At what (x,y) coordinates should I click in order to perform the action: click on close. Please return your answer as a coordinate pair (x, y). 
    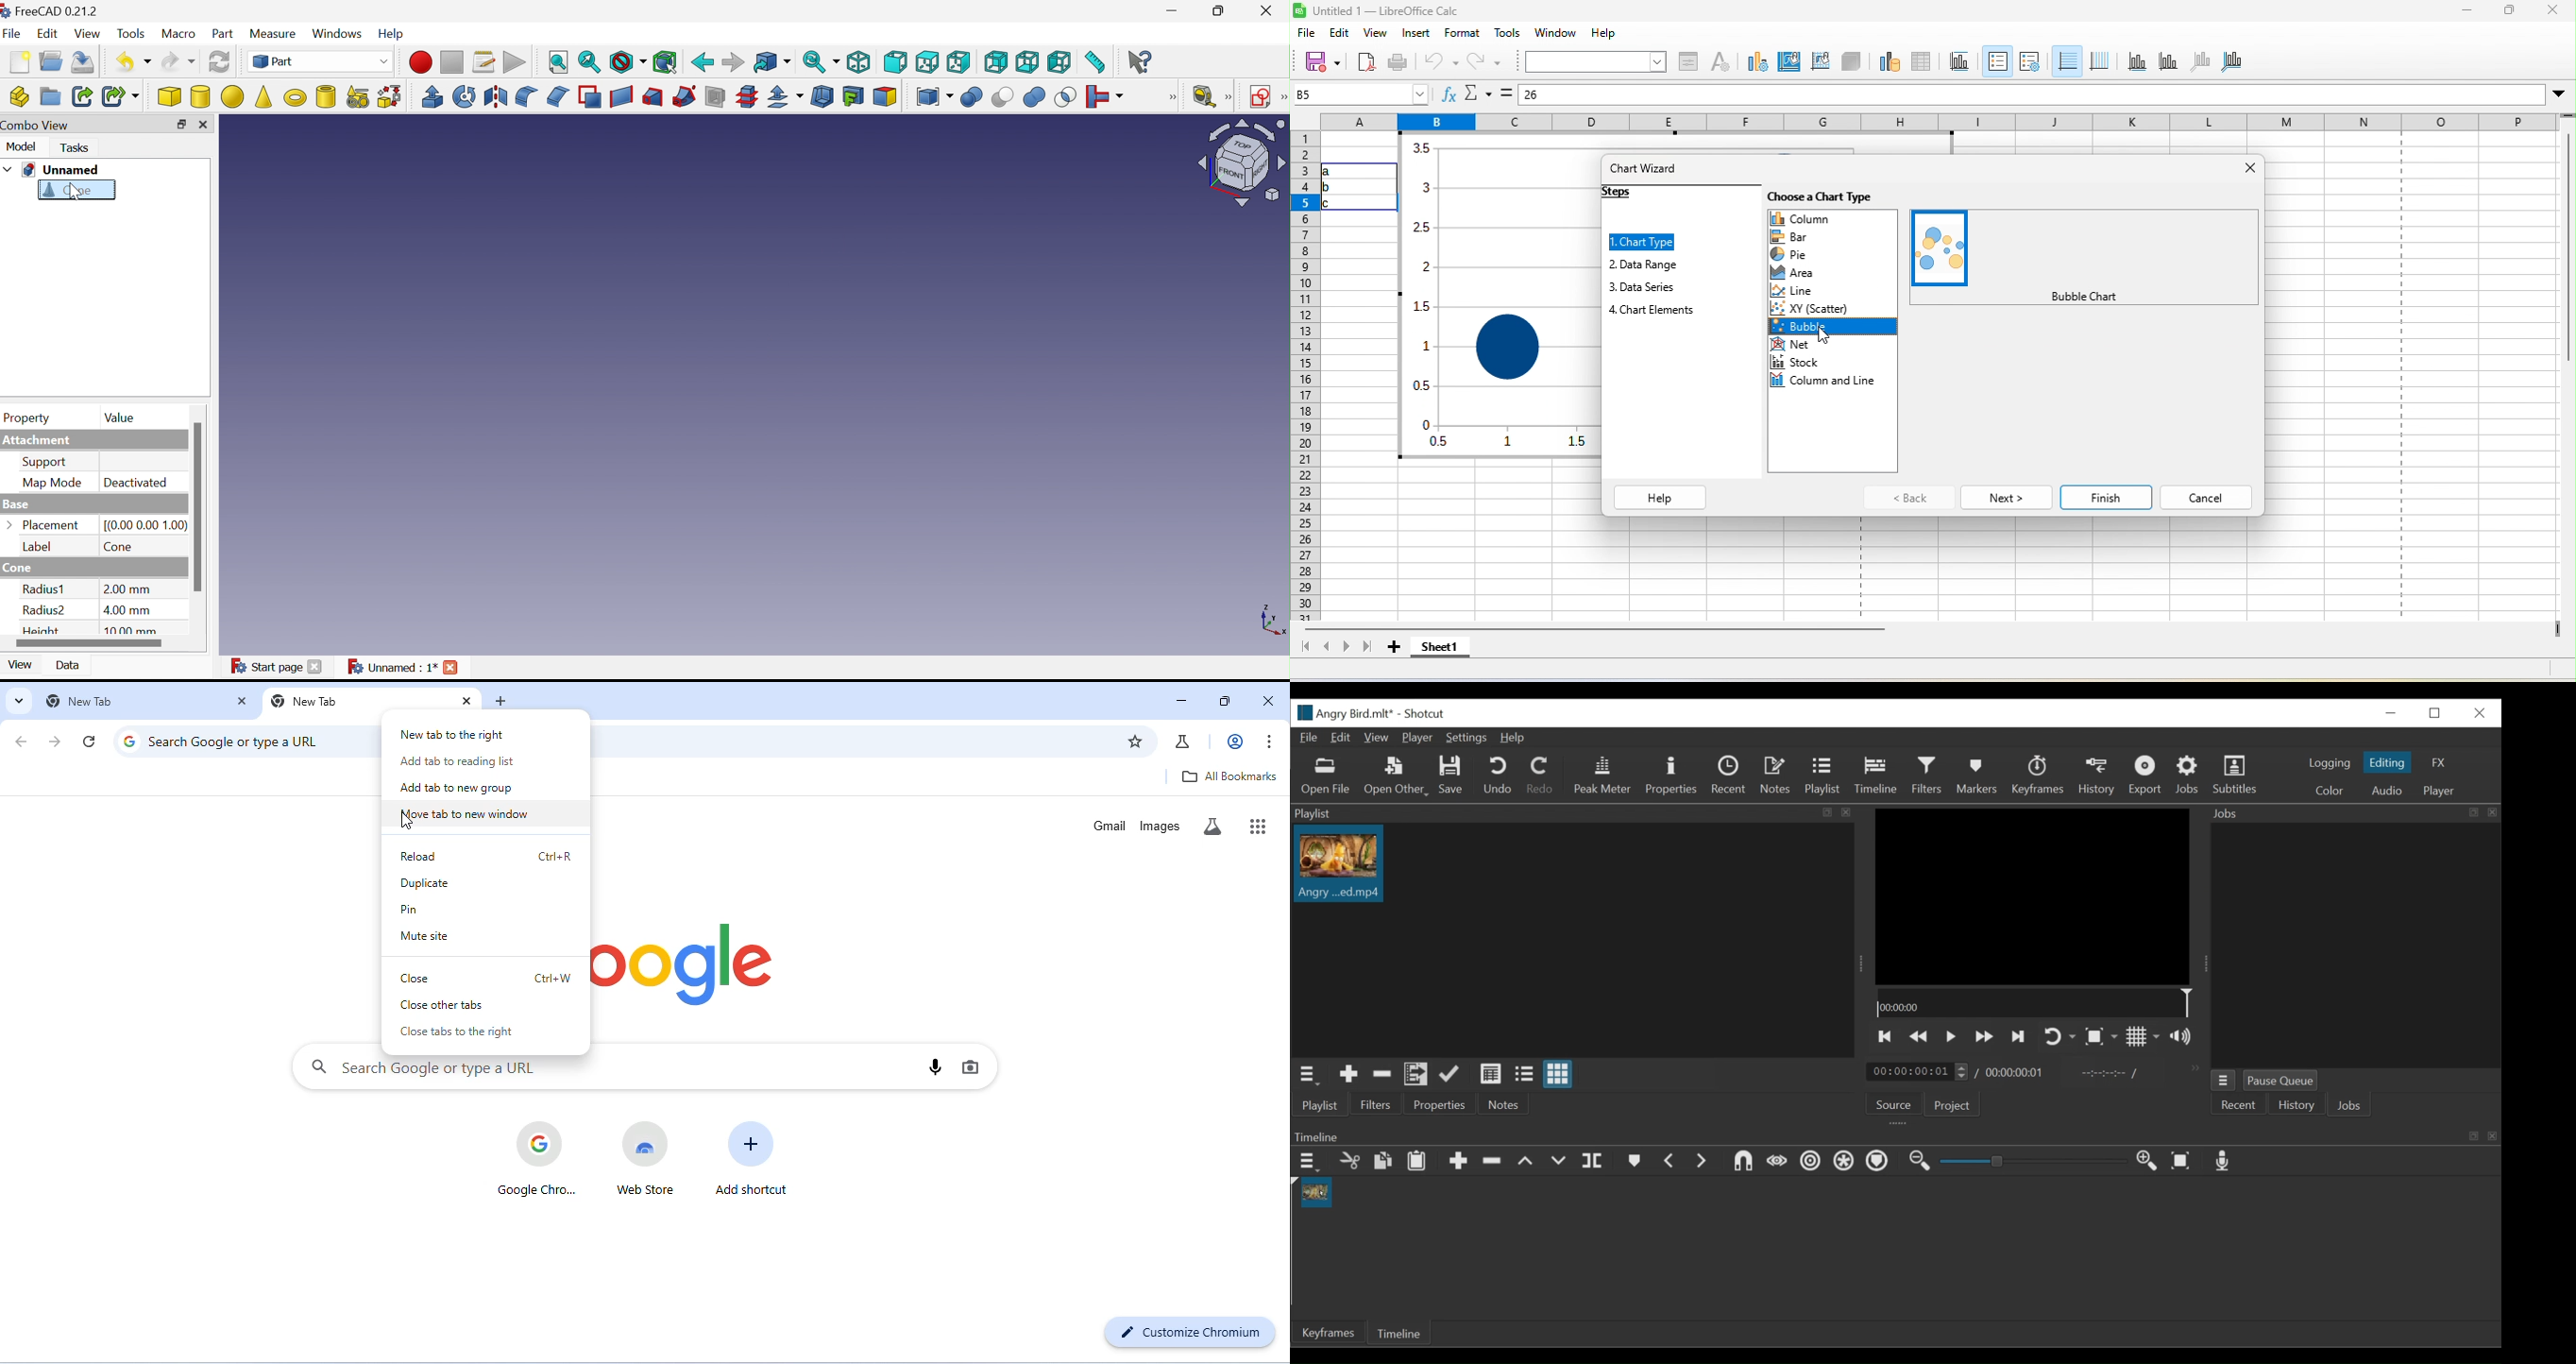
    Looking at the image, I should click on (2248, 176).